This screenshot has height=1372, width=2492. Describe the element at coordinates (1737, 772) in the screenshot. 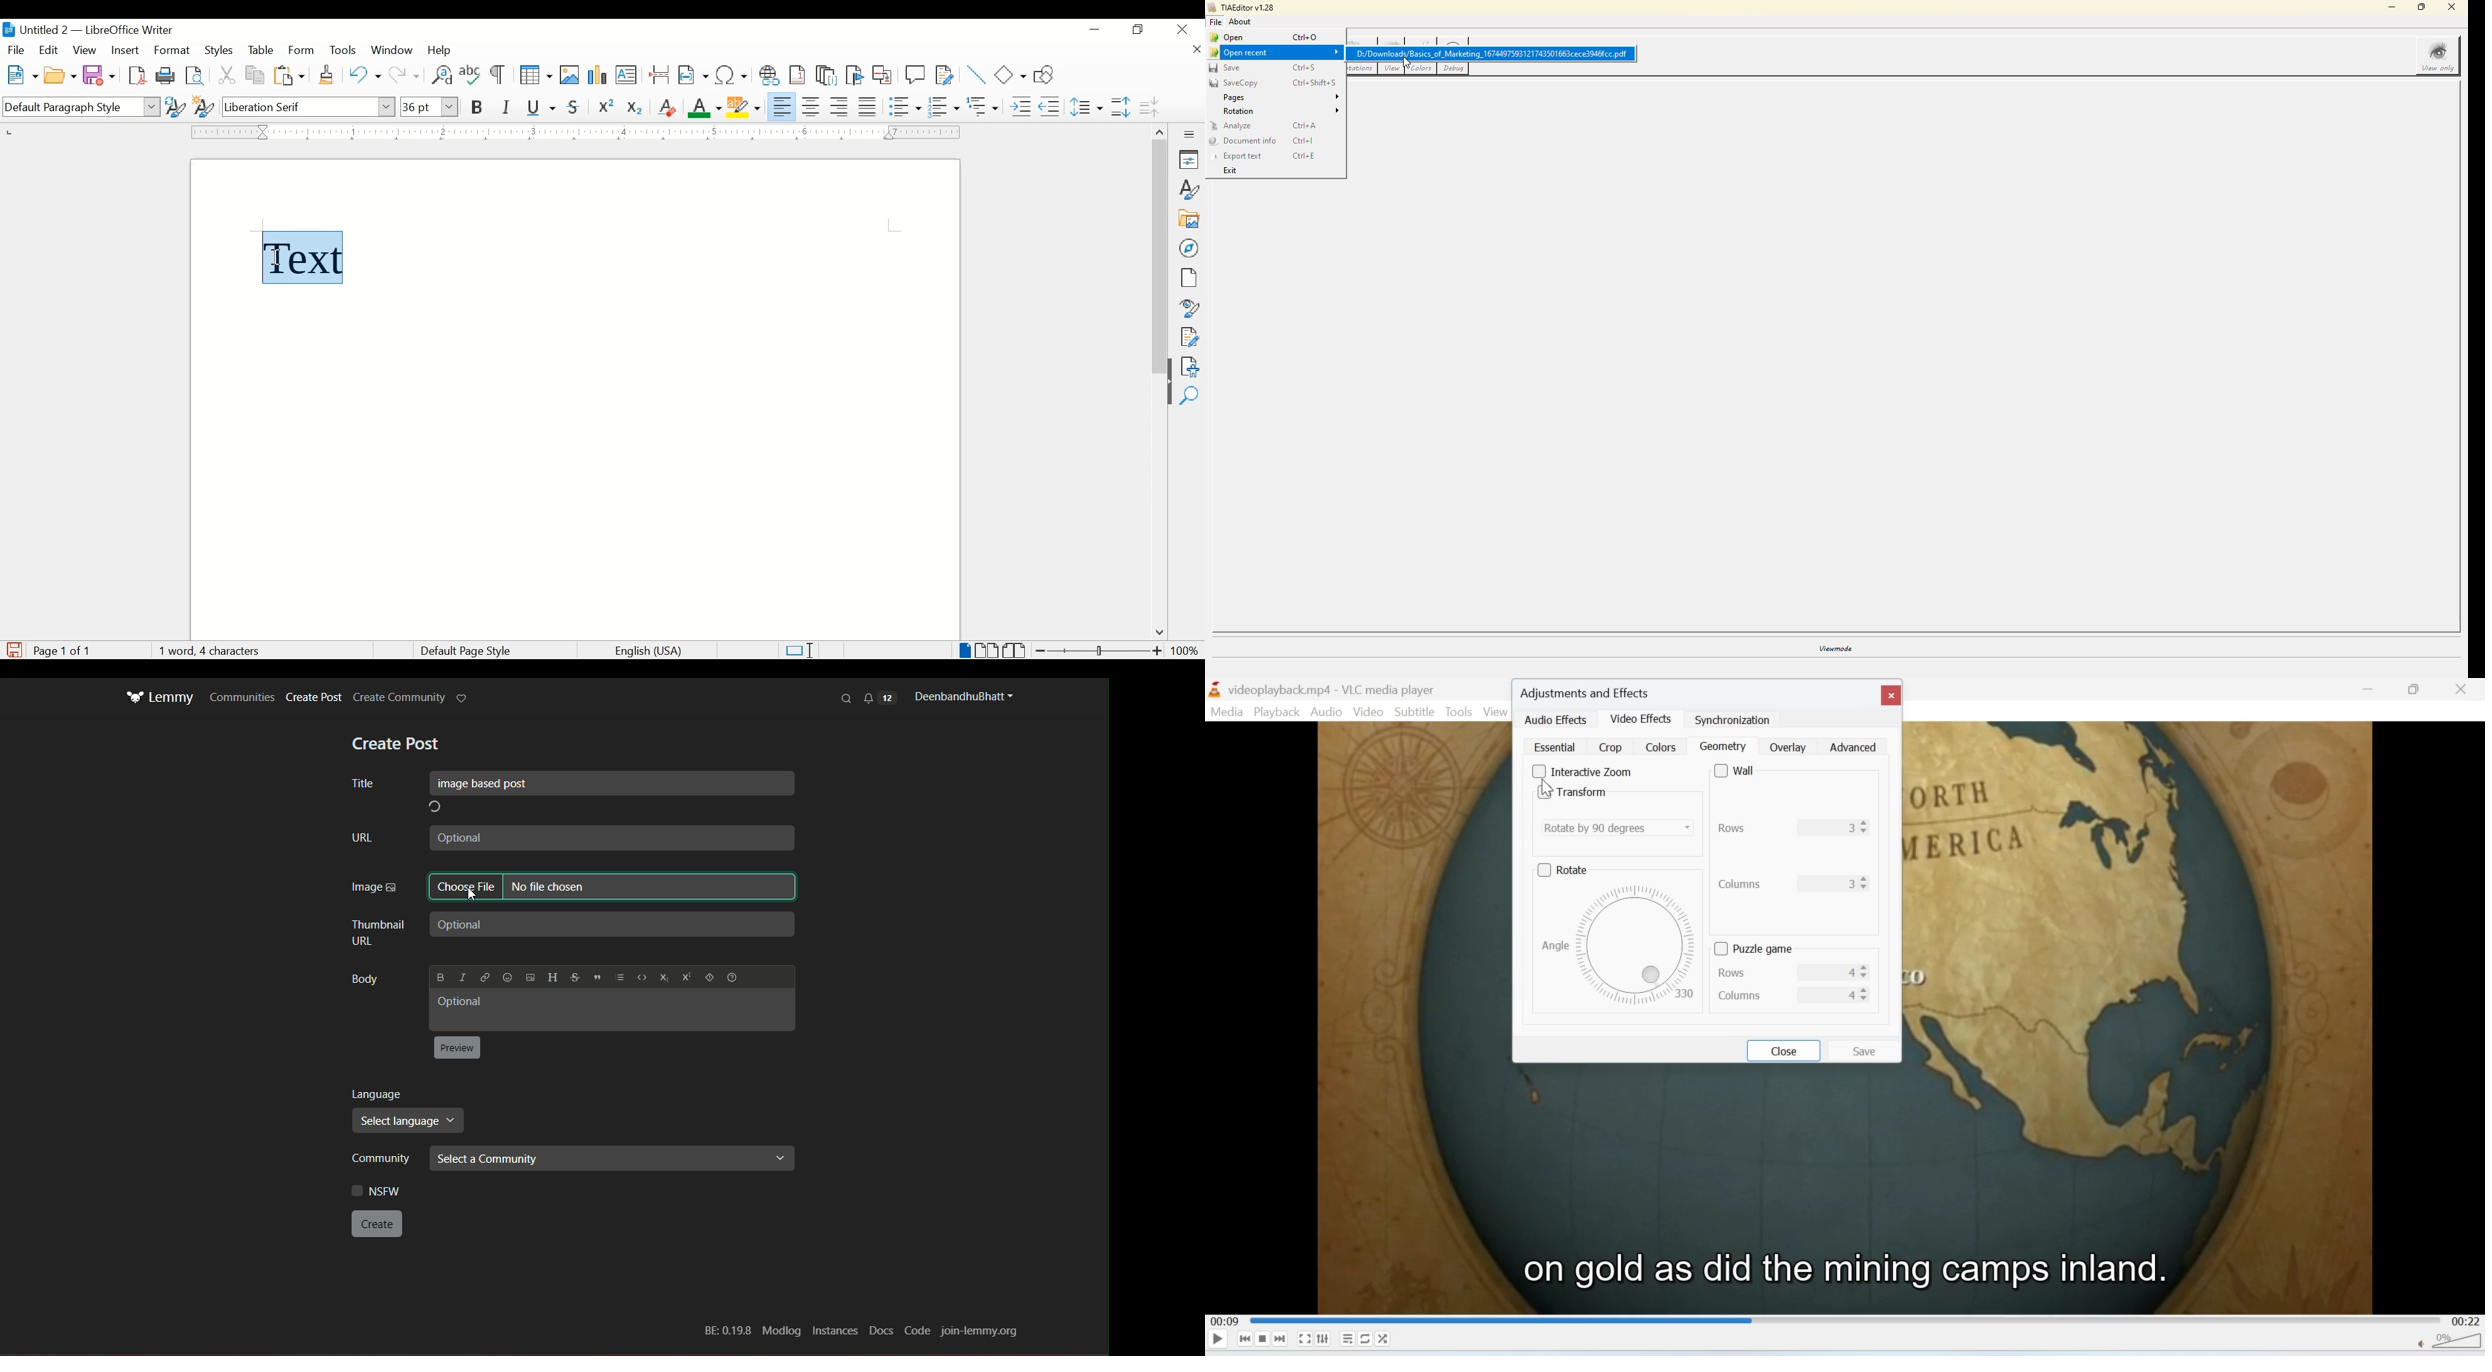

I see `wall` at that location.